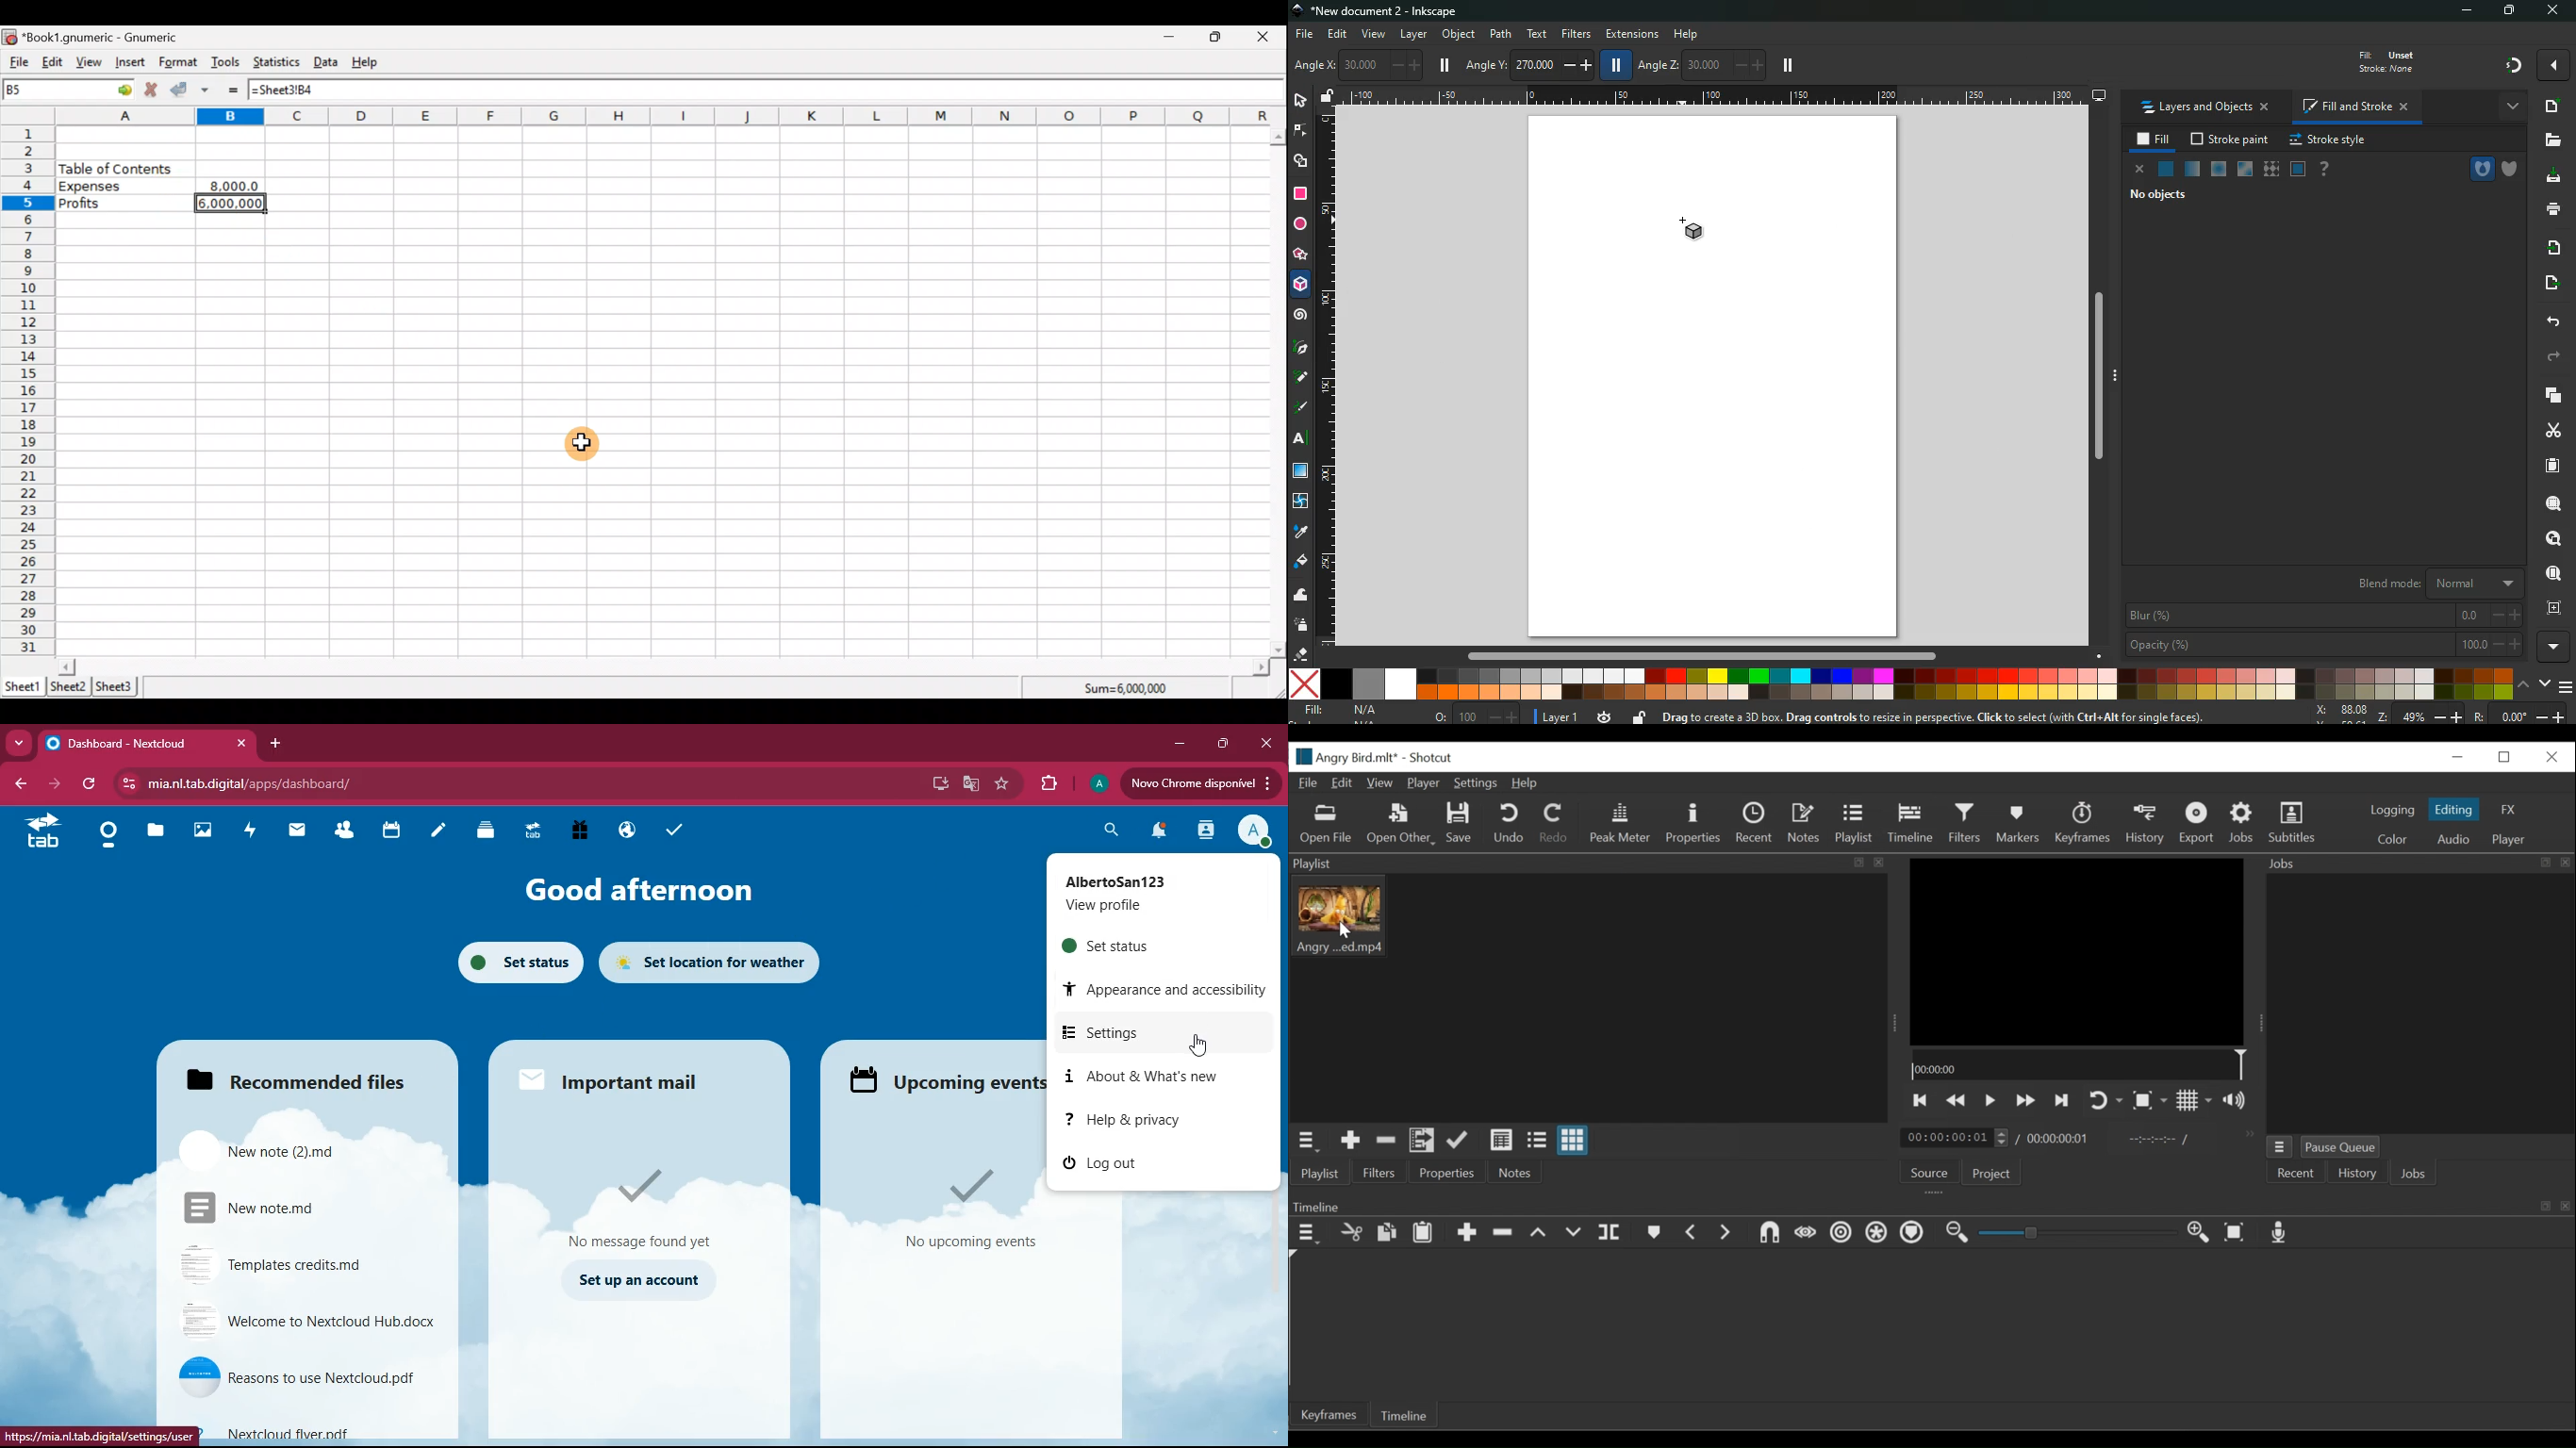 This screenshot has width=2576, height=1456. Describe the element at coordinates (1994, 1174) in the screenshot. I see `Project` at that location.